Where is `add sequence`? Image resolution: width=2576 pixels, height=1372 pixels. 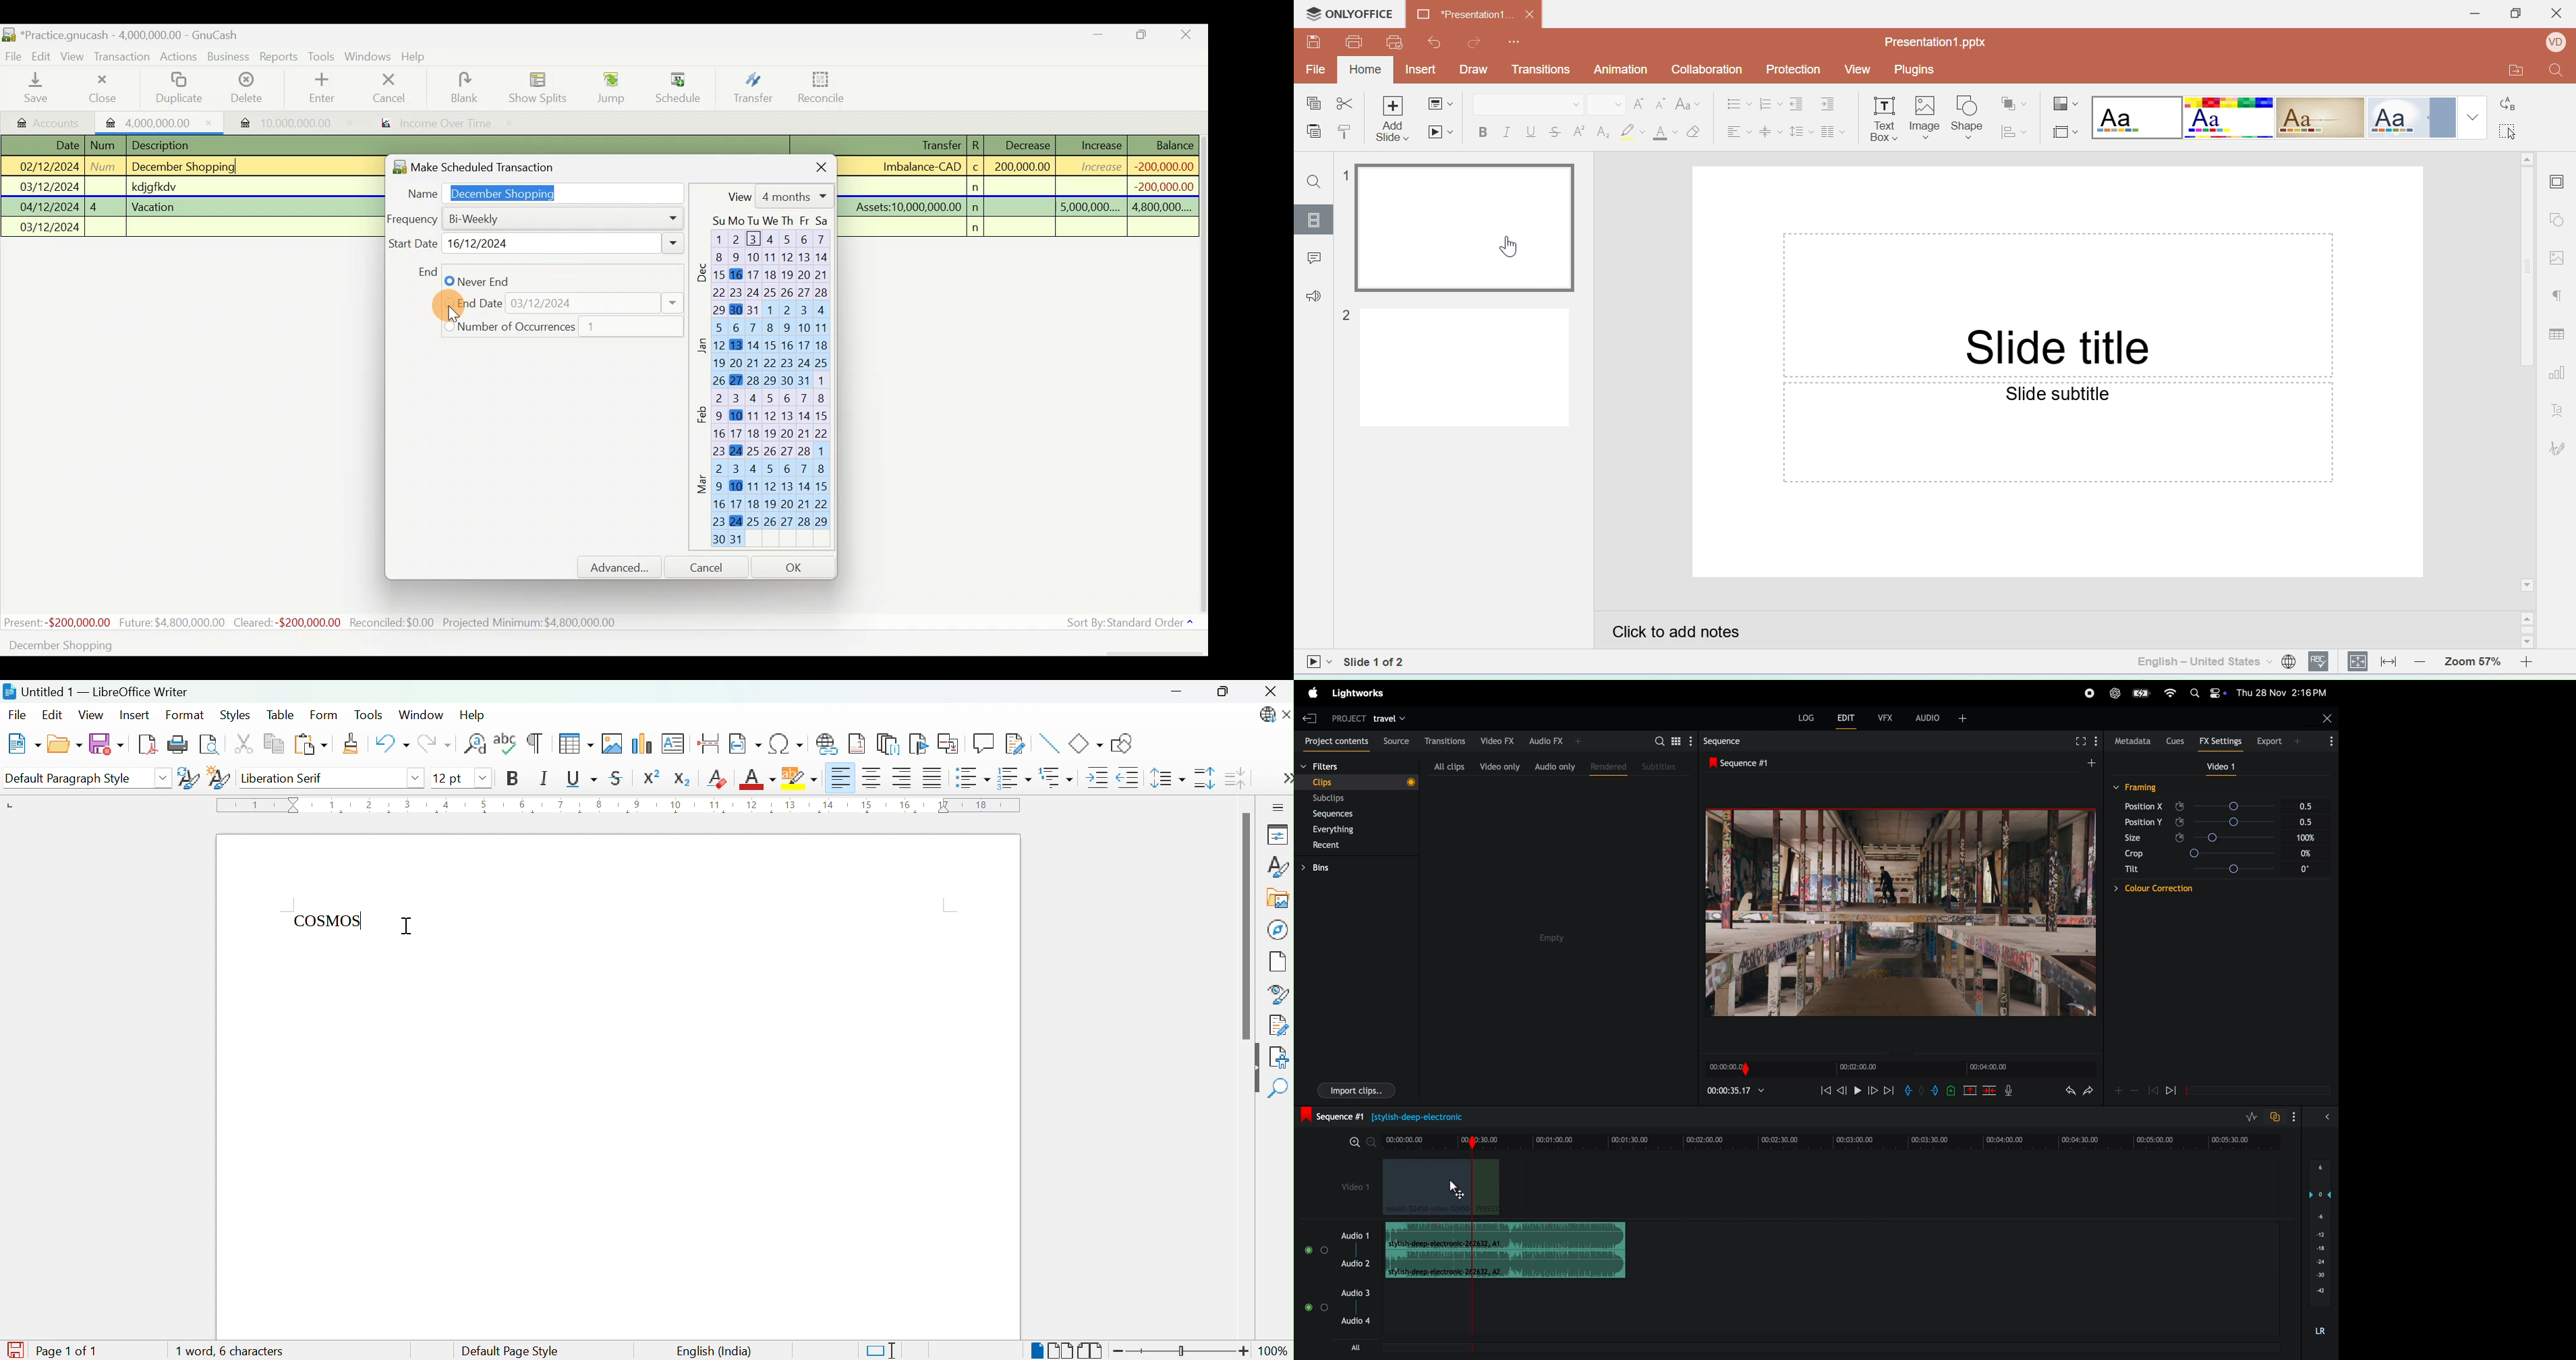
add sequence is located at coordinates (2091, 761).